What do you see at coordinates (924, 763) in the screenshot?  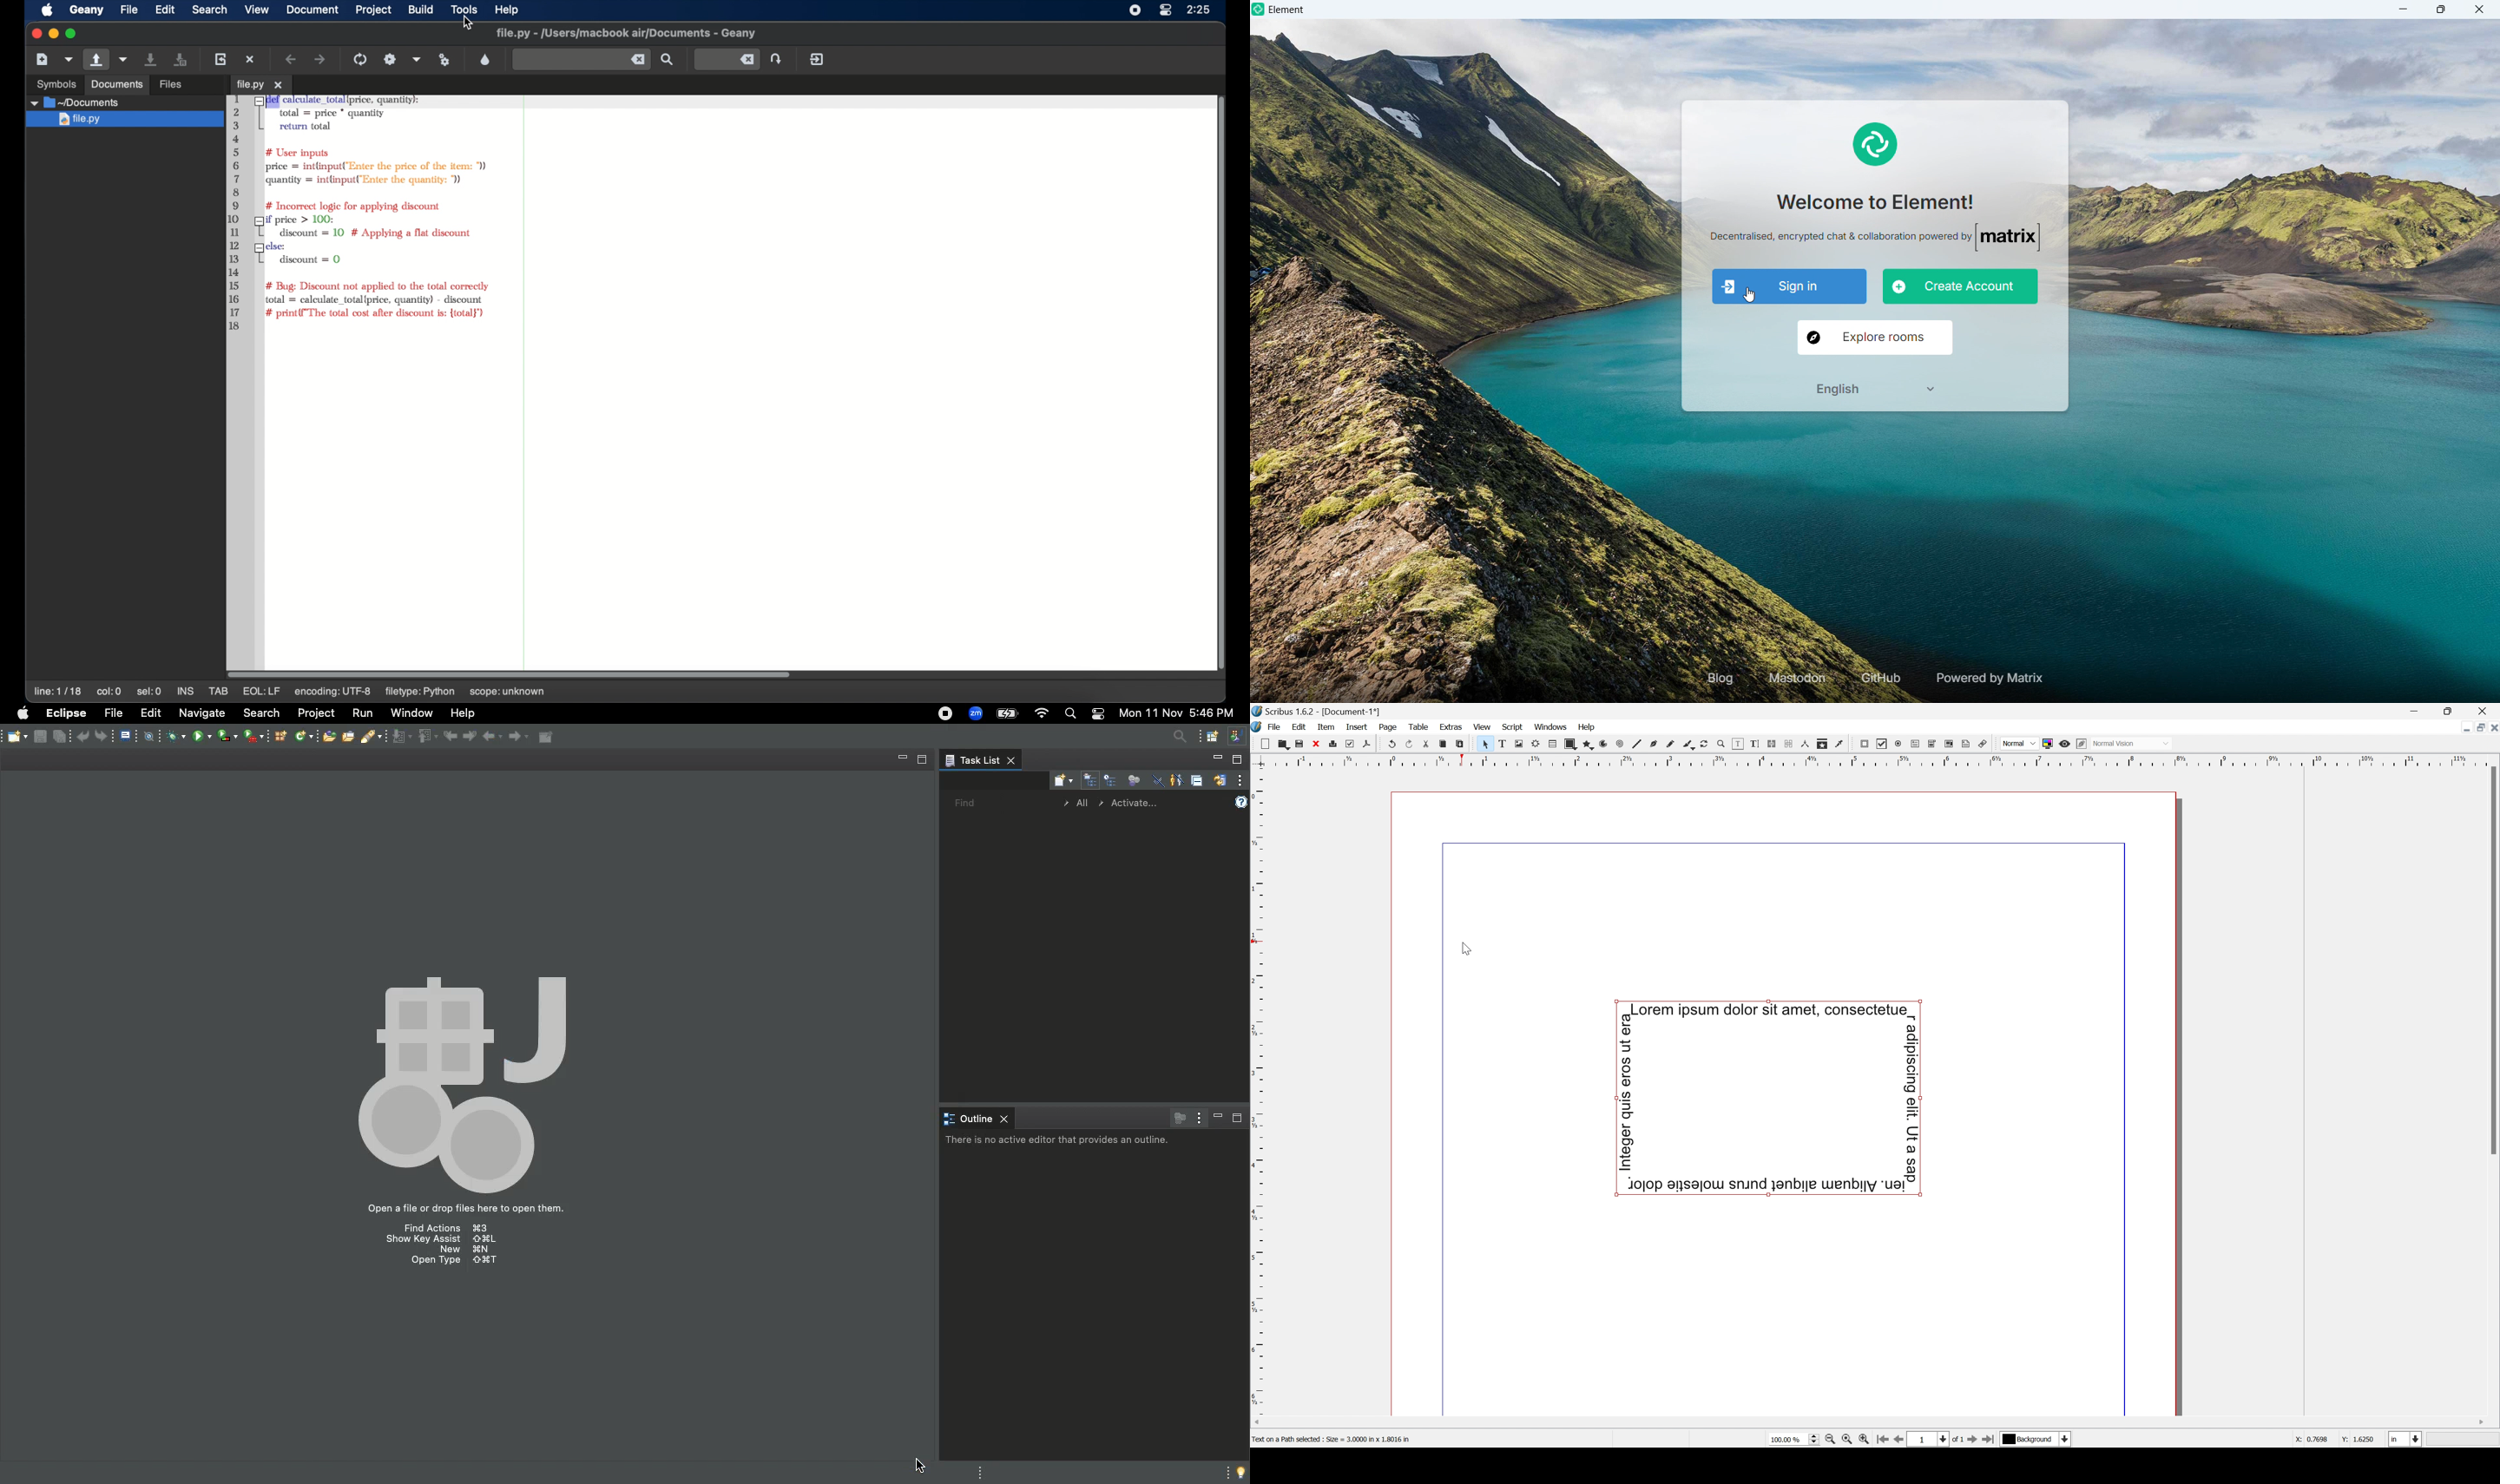 I see `maximize` at bounding box center [924, 763].